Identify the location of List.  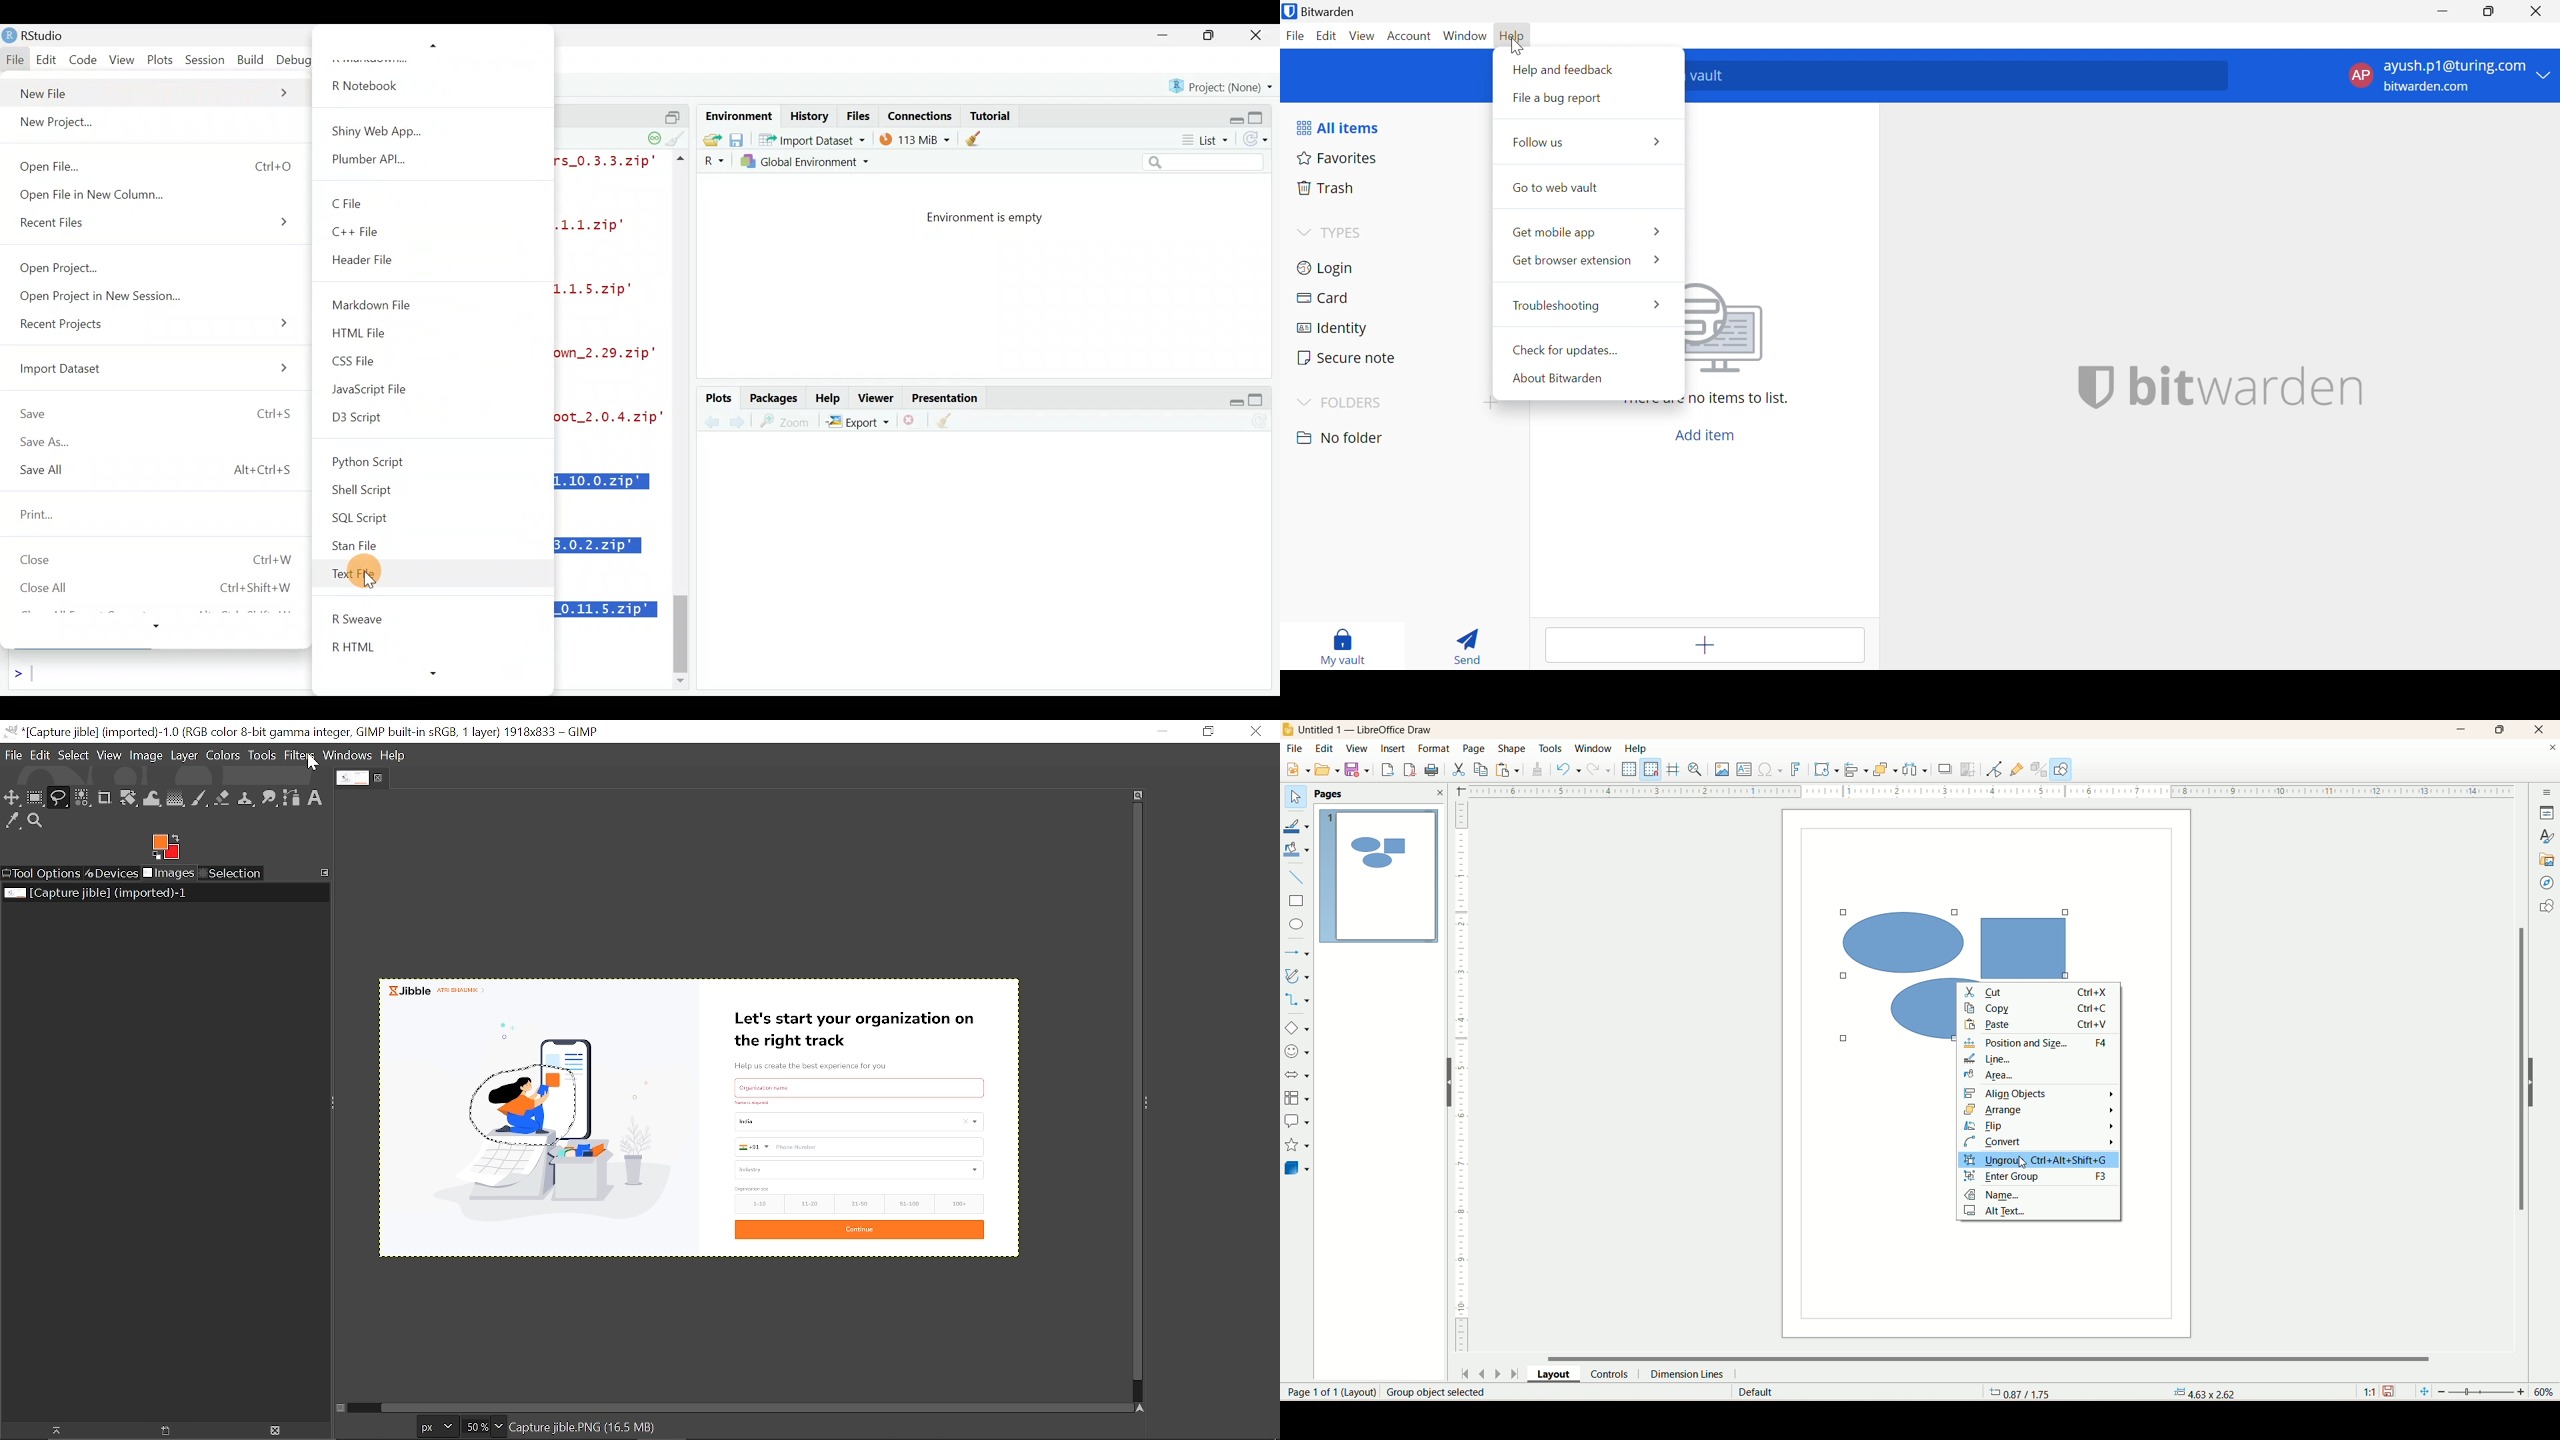
(1203, 141).